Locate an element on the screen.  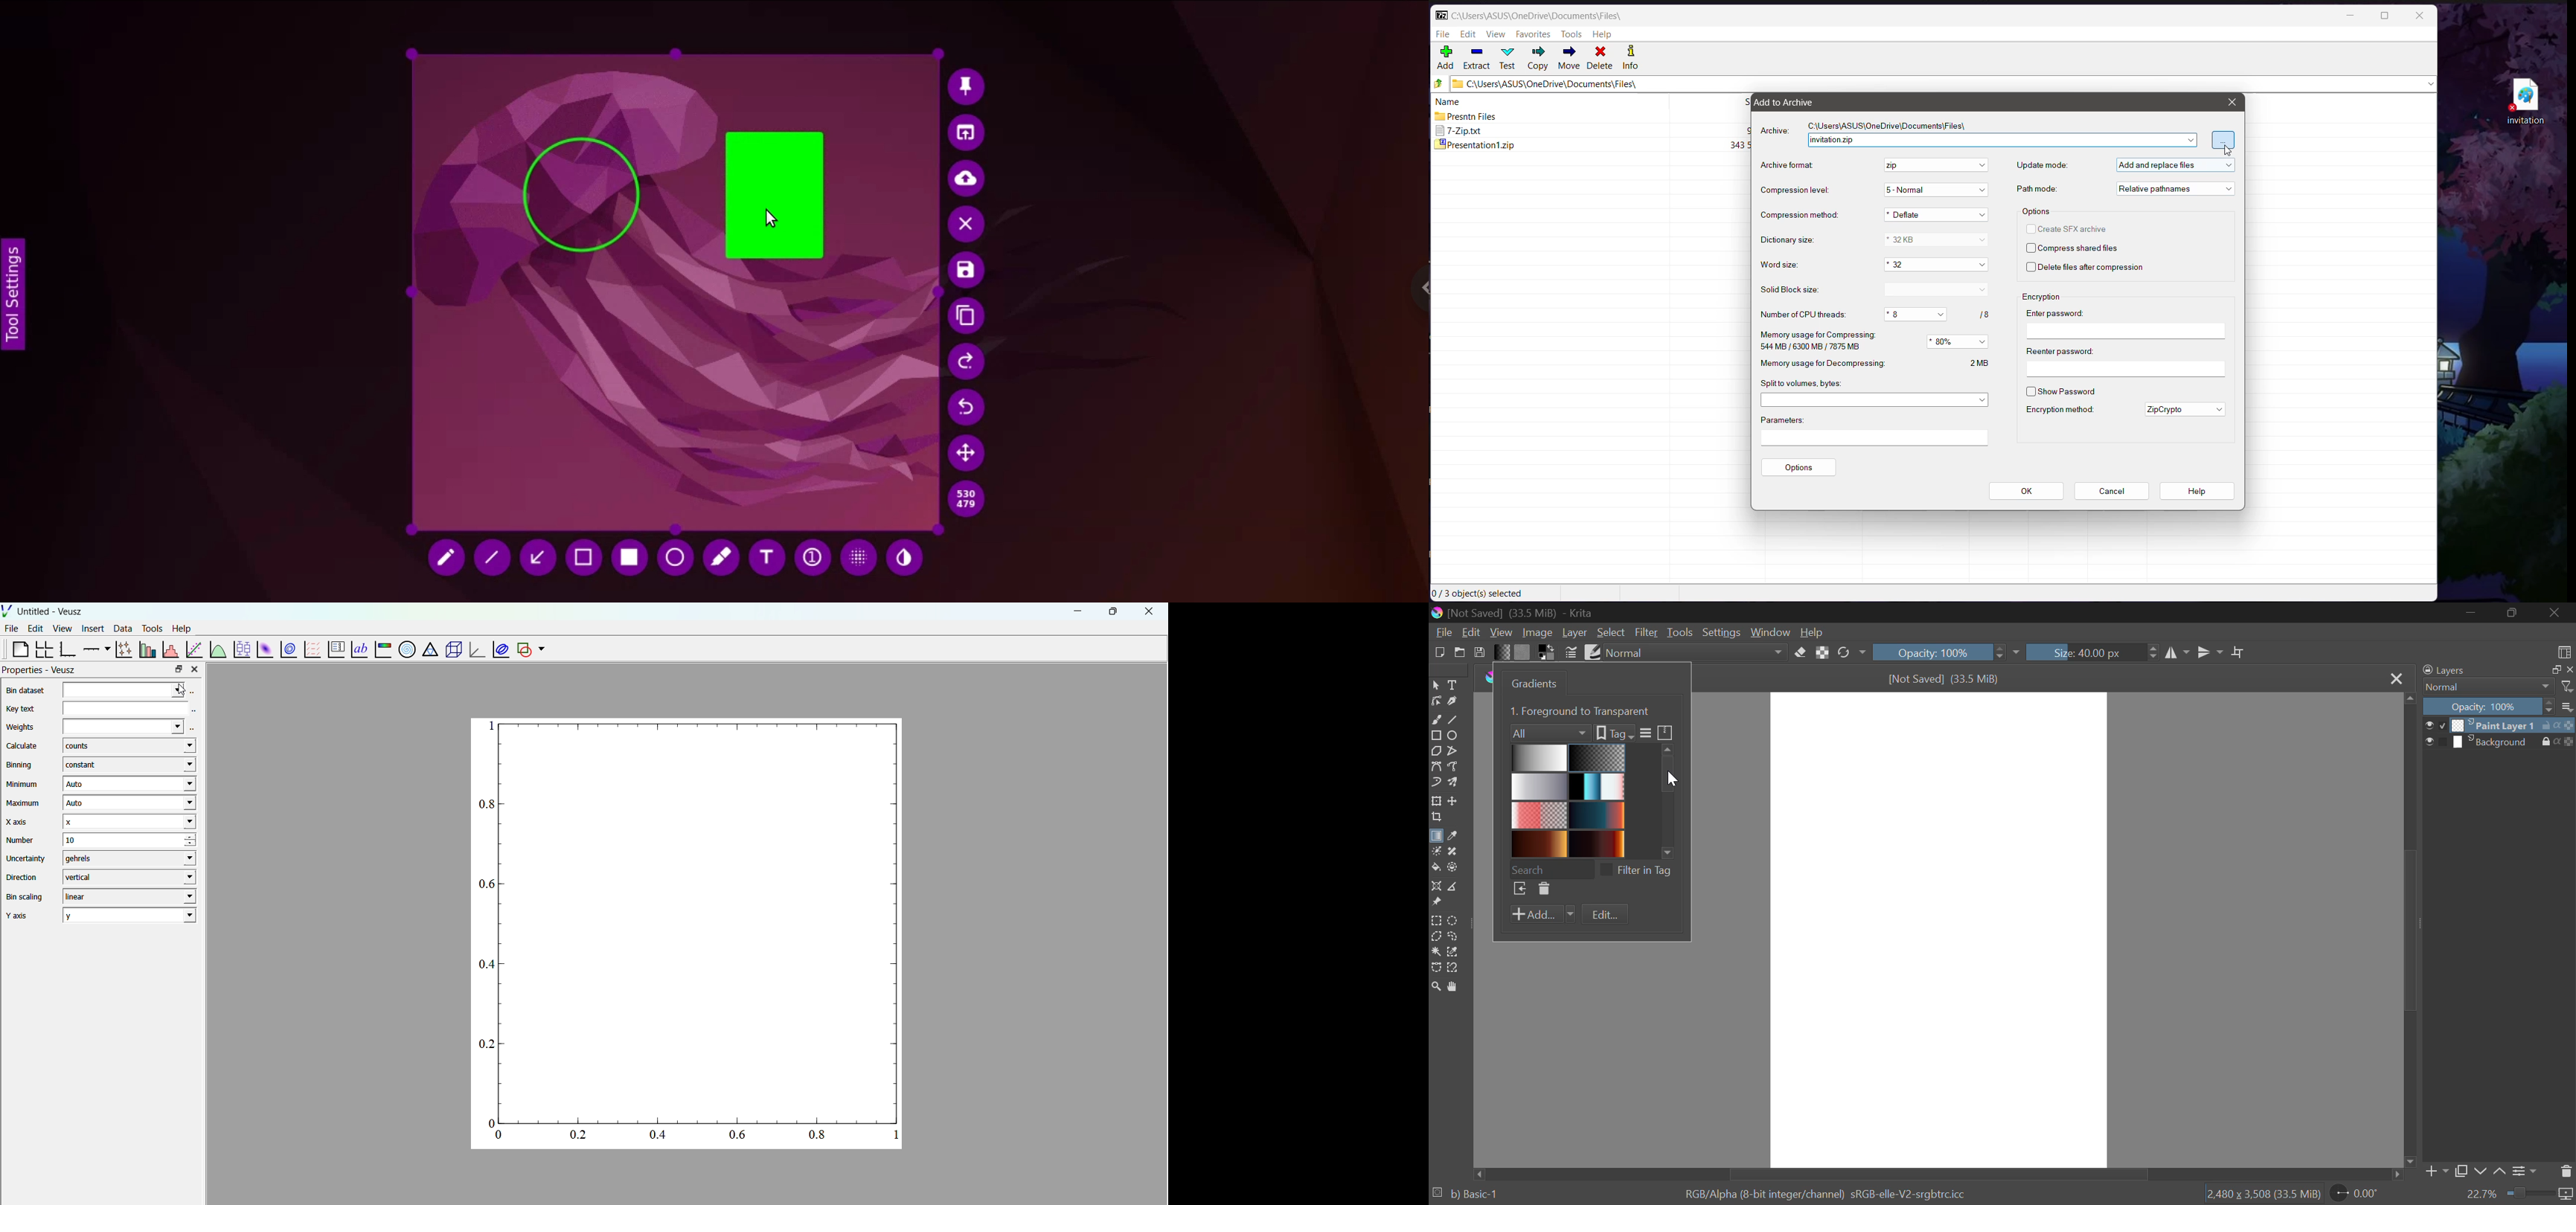
Set the archive format is located at coordinates (1934, 165).